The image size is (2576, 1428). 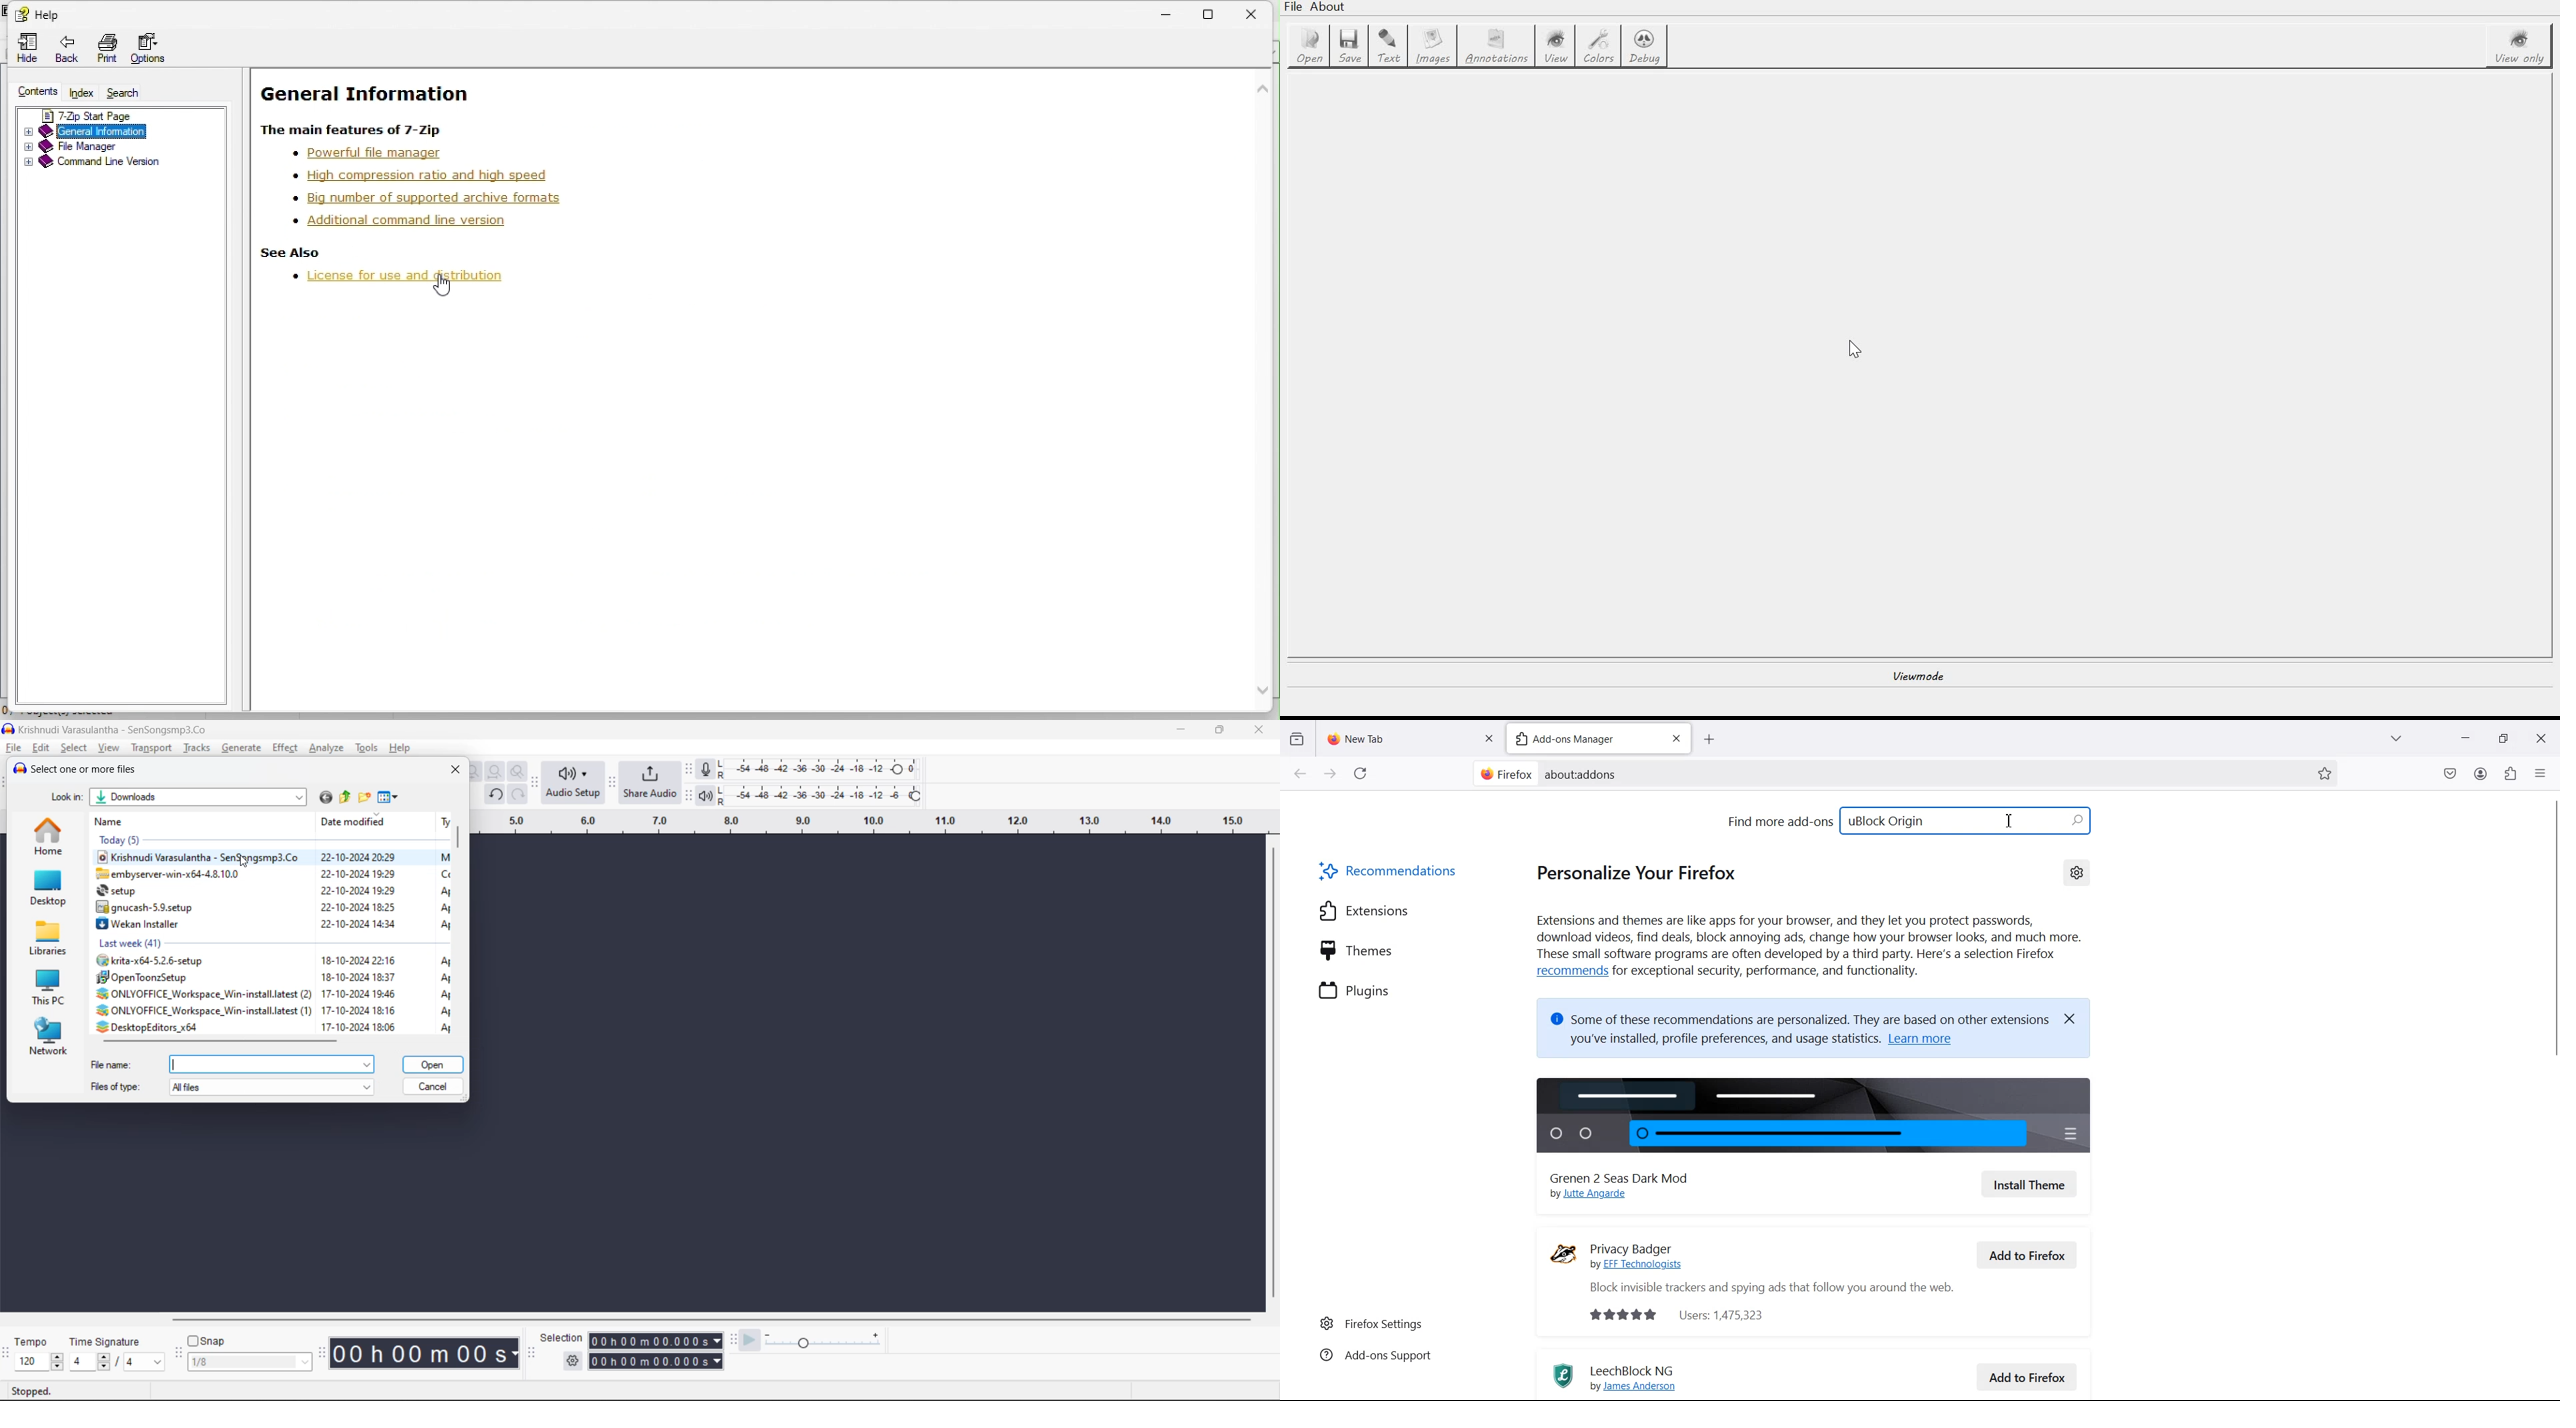 I want to click on List all Tab, so click(x=2395, y=738).